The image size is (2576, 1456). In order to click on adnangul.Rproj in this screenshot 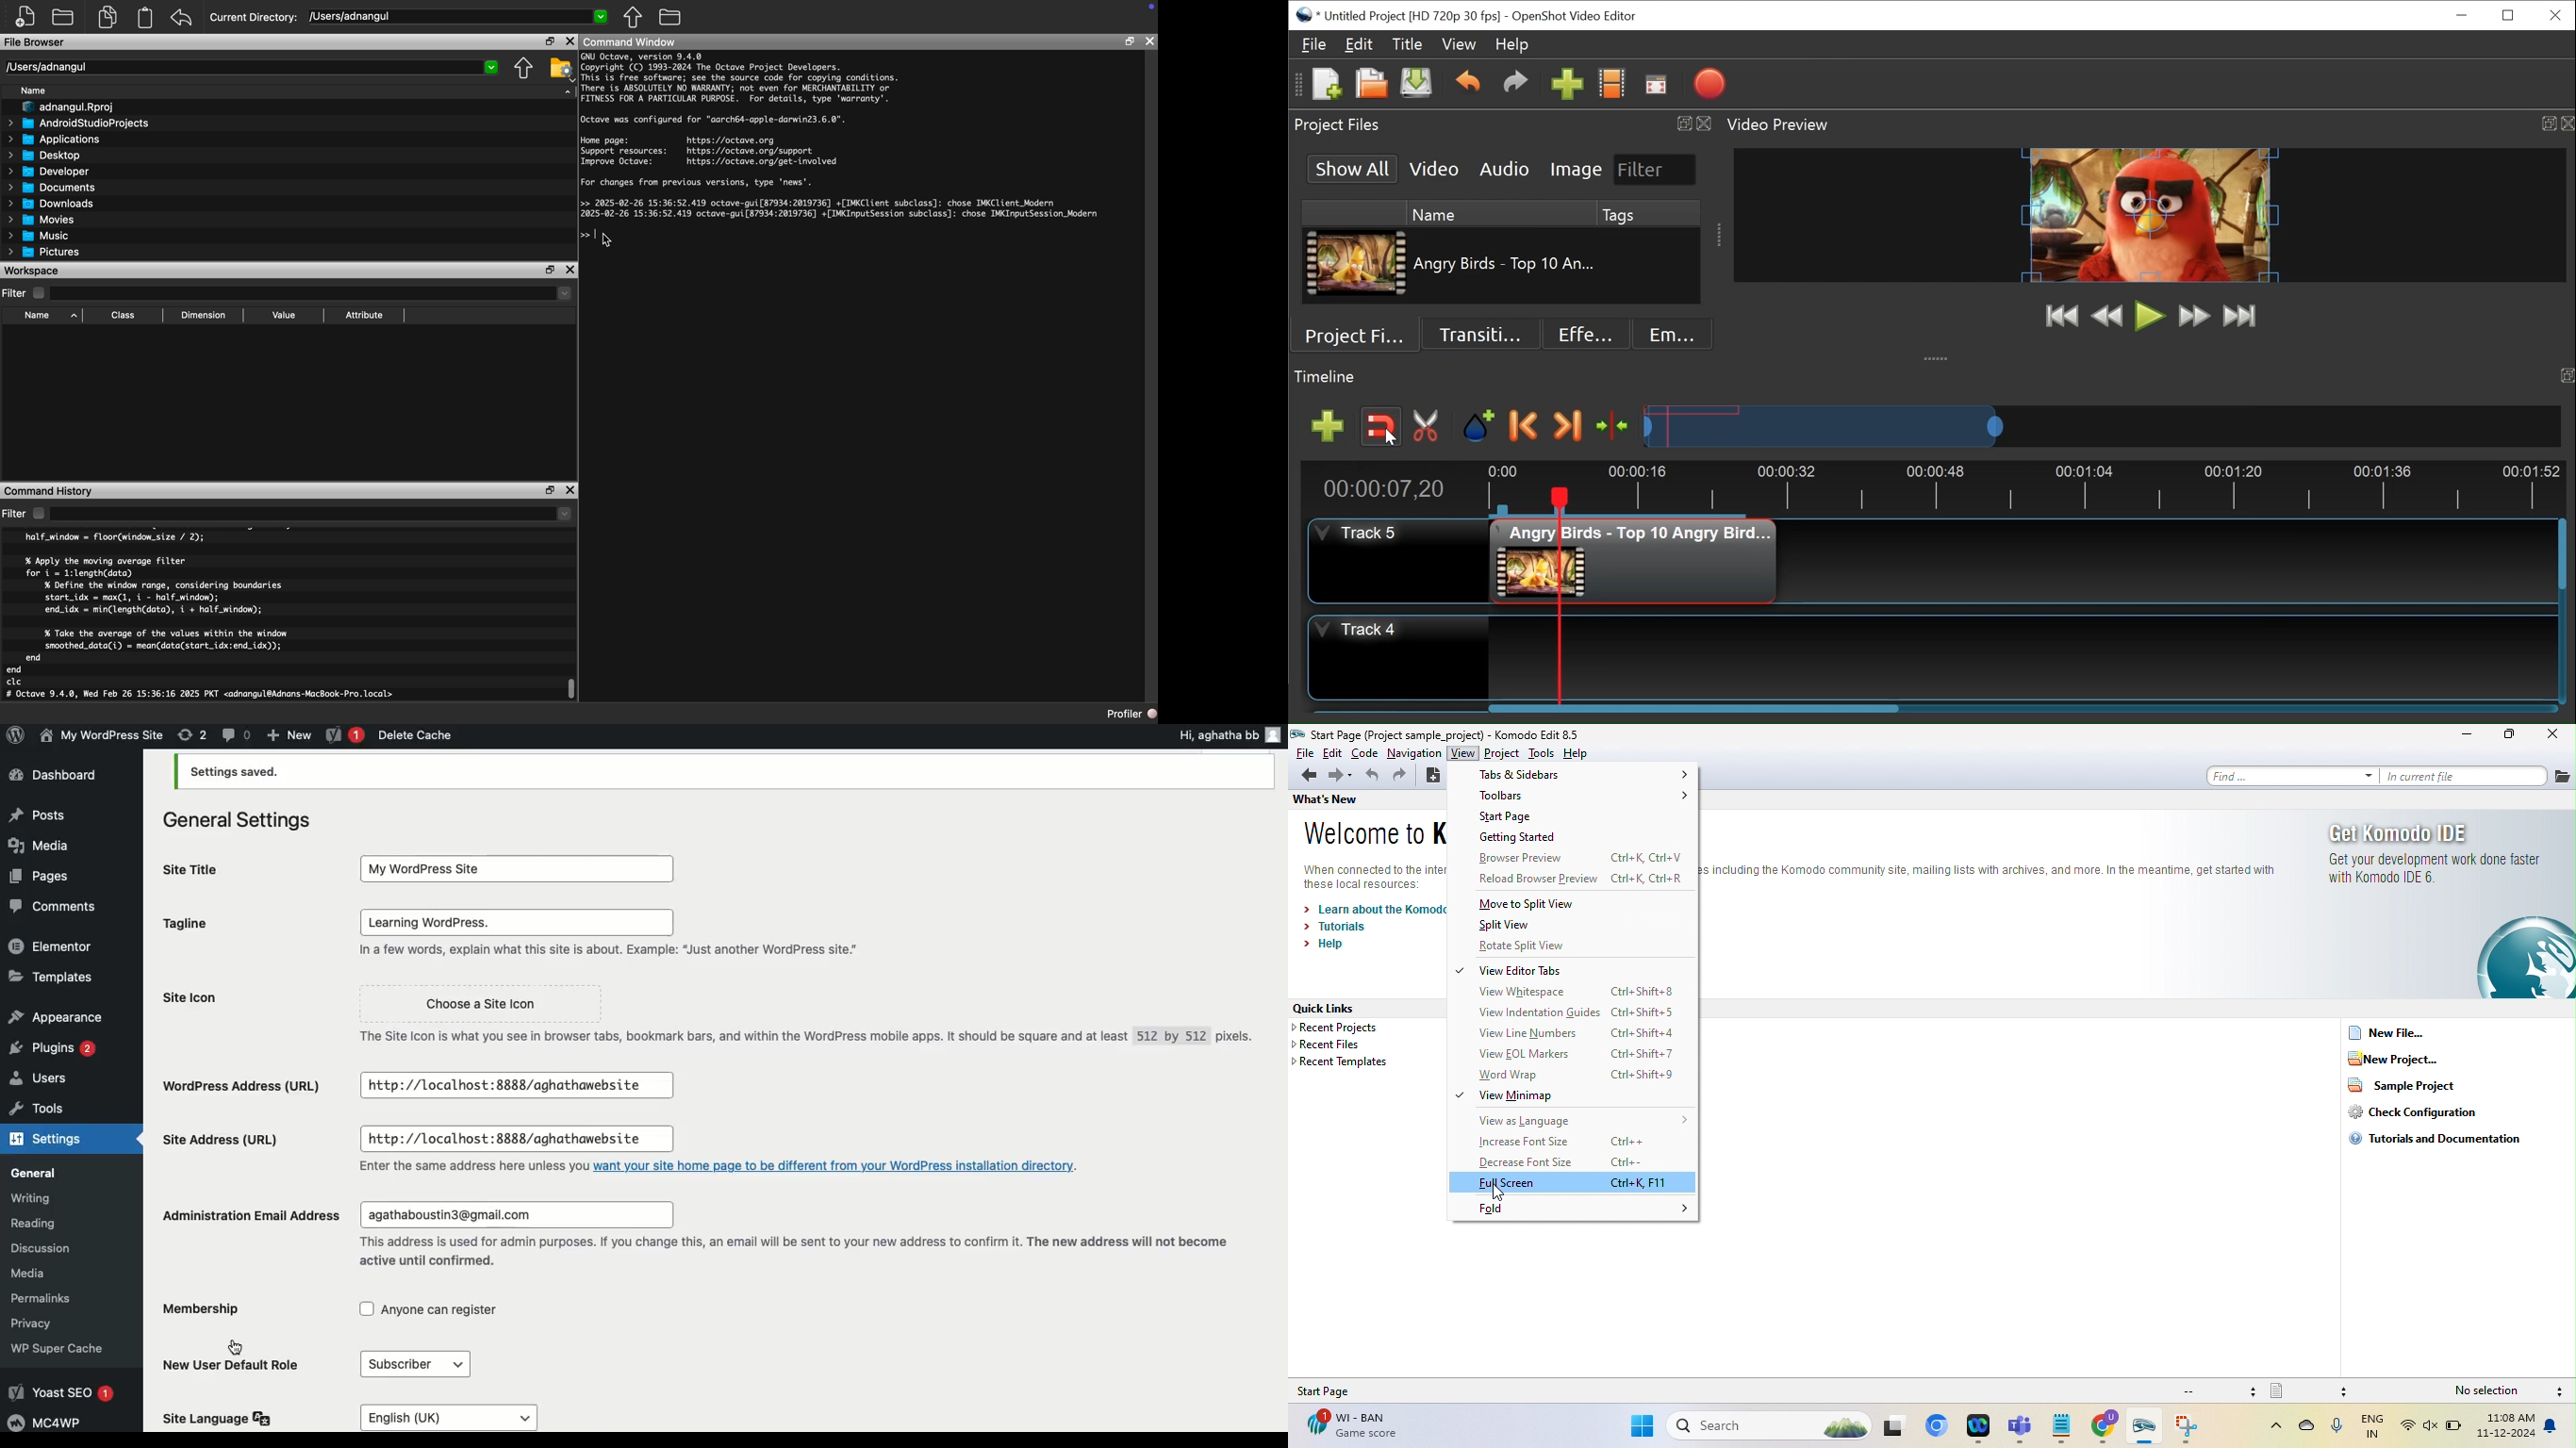, I will do `click(68, 107)`.